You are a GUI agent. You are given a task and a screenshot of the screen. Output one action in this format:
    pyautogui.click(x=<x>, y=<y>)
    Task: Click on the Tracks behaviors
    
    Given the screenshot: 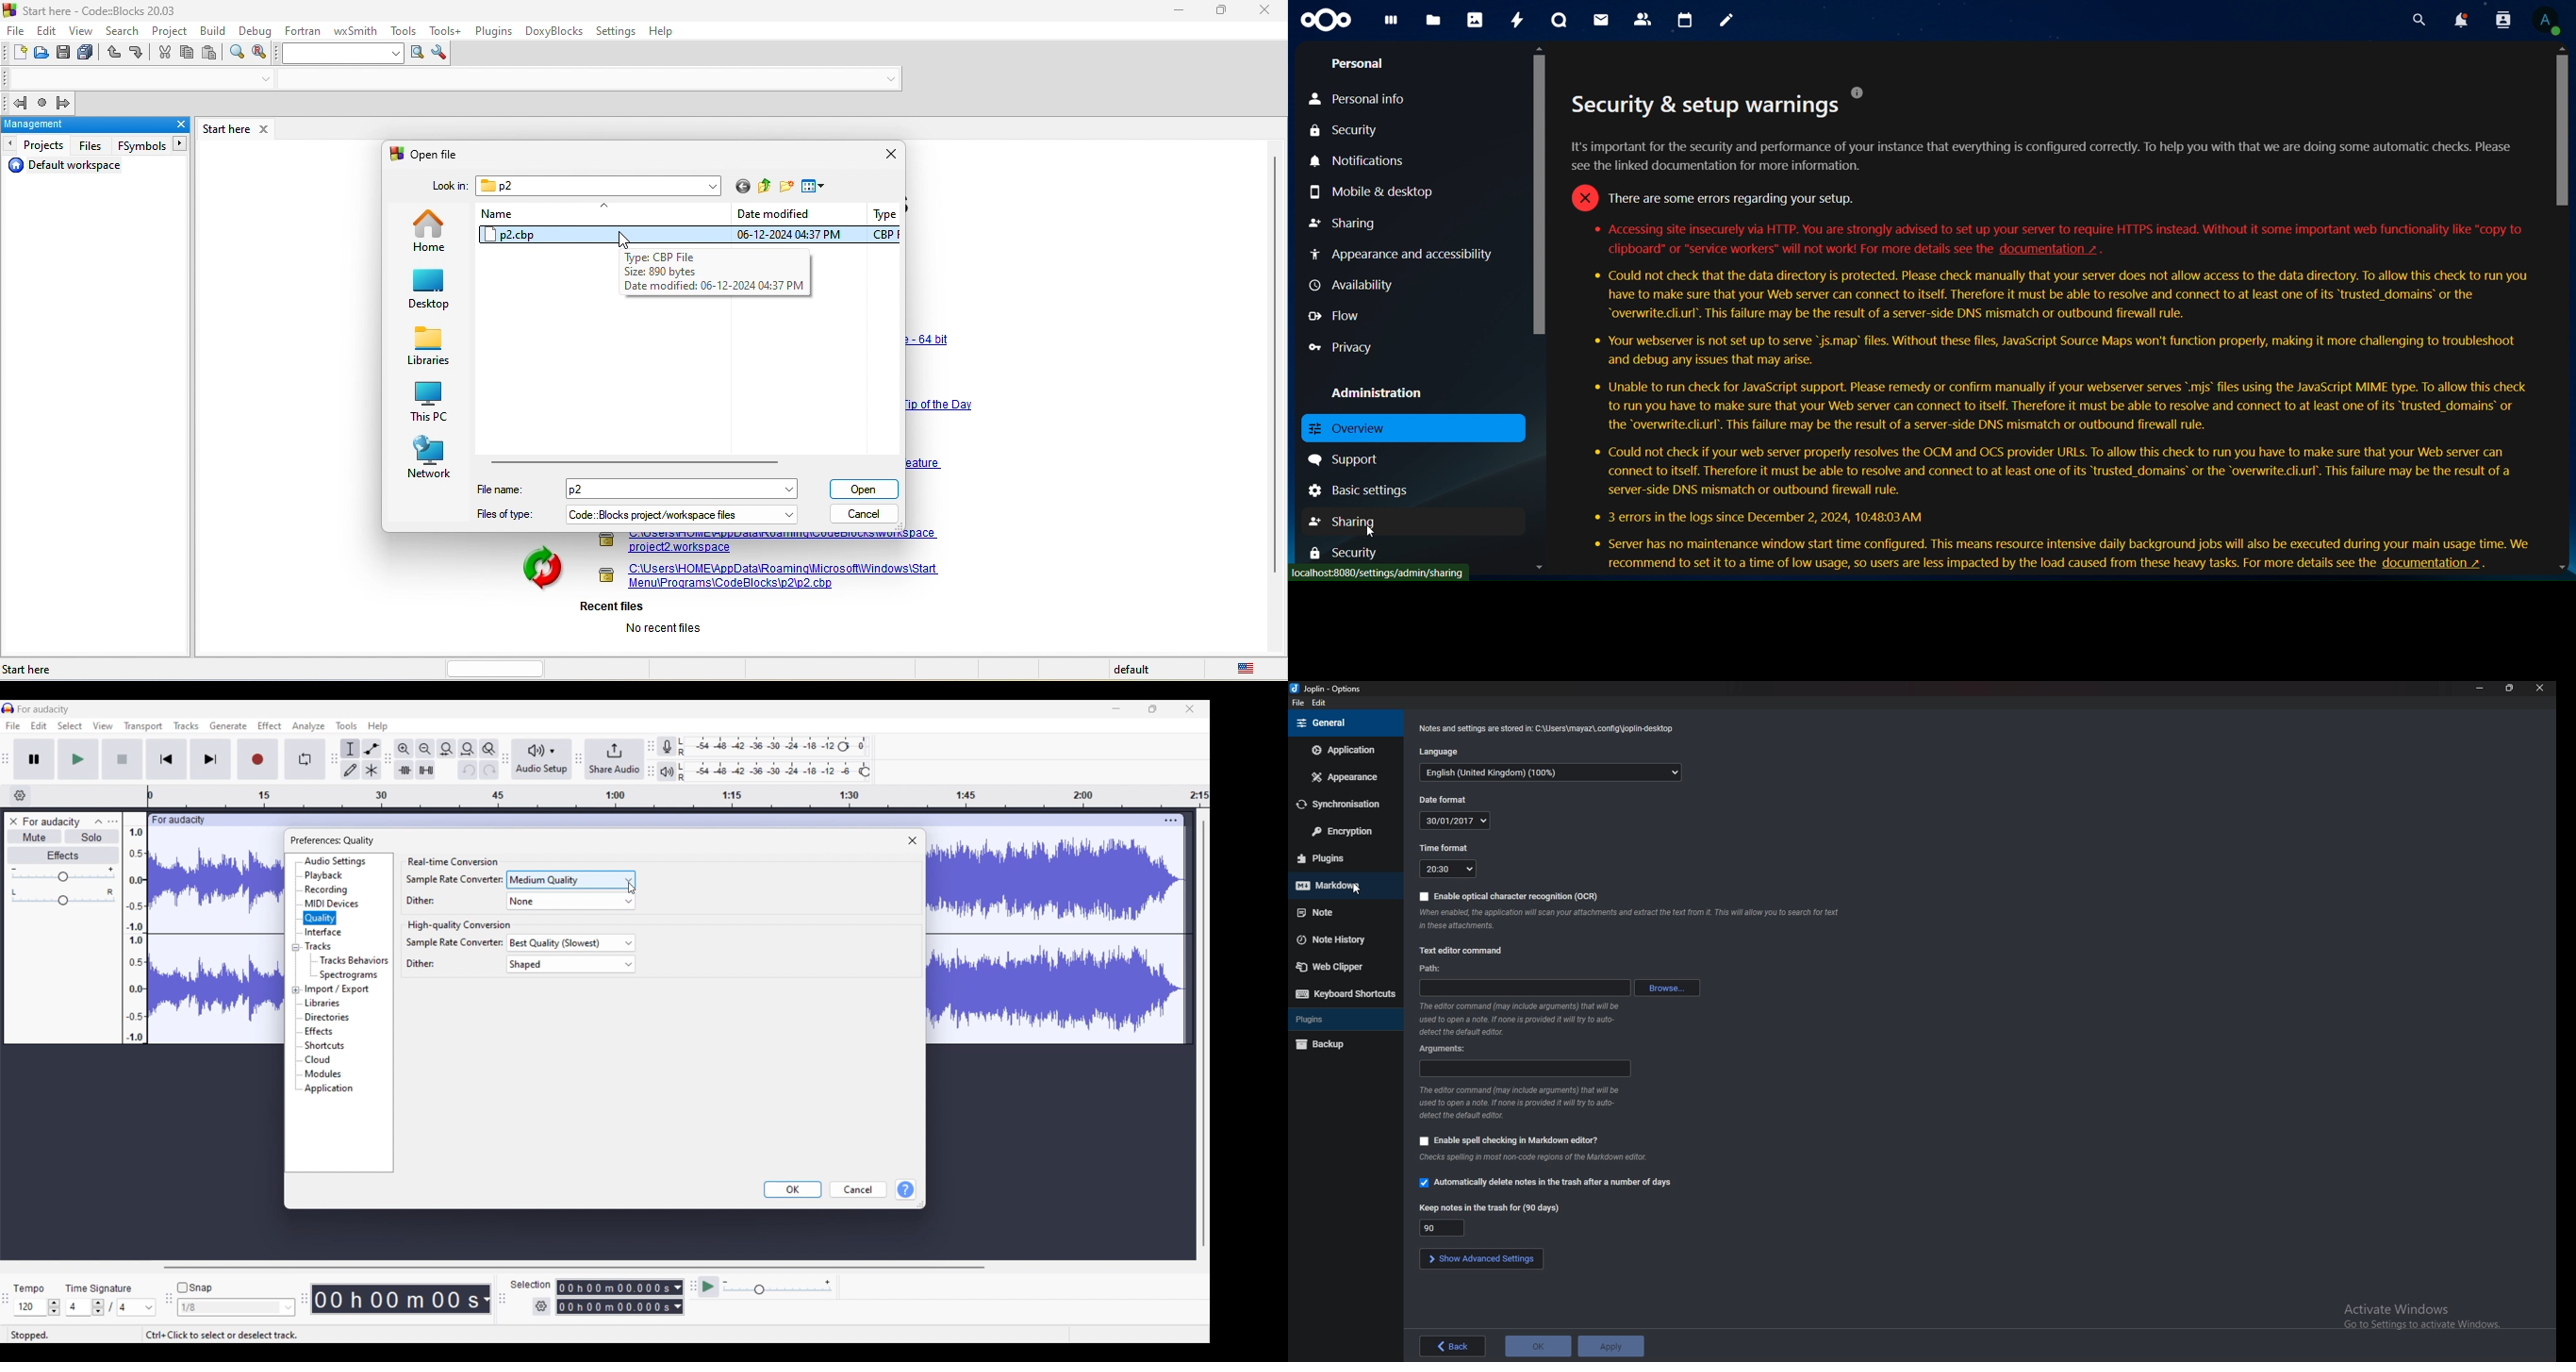 What is the action you would take?
    pyautogui.click(x=354, y=960)
    